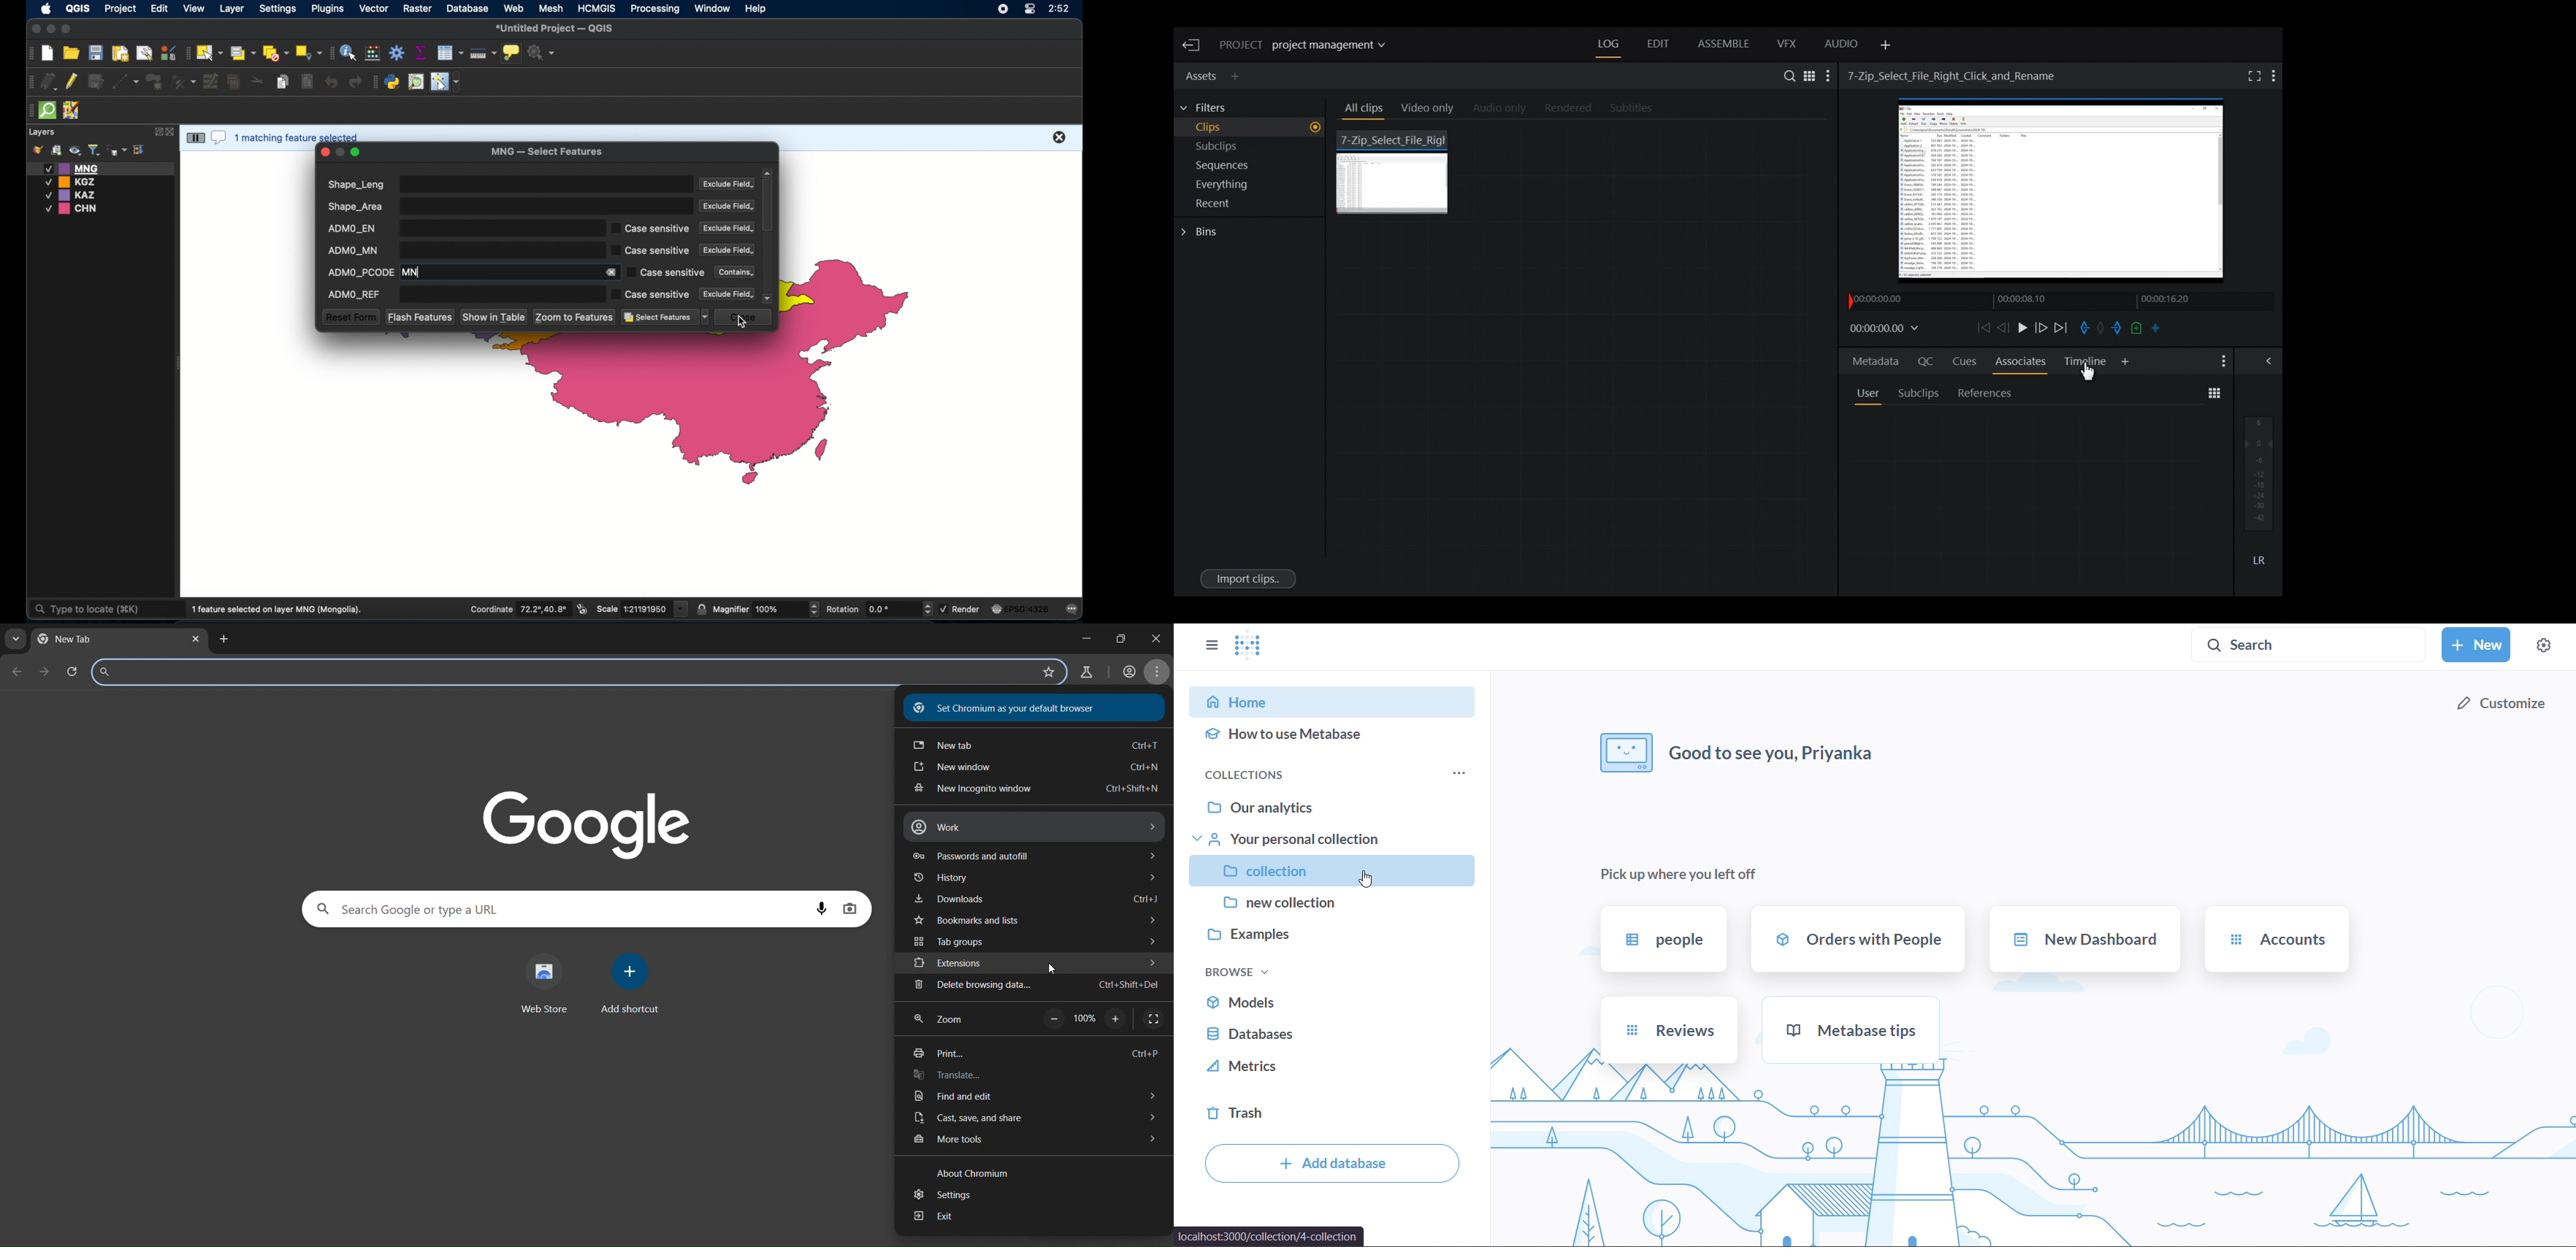  Describe the element at coordinates (73, 671) in the screenshot. I see `reload page` at that location.